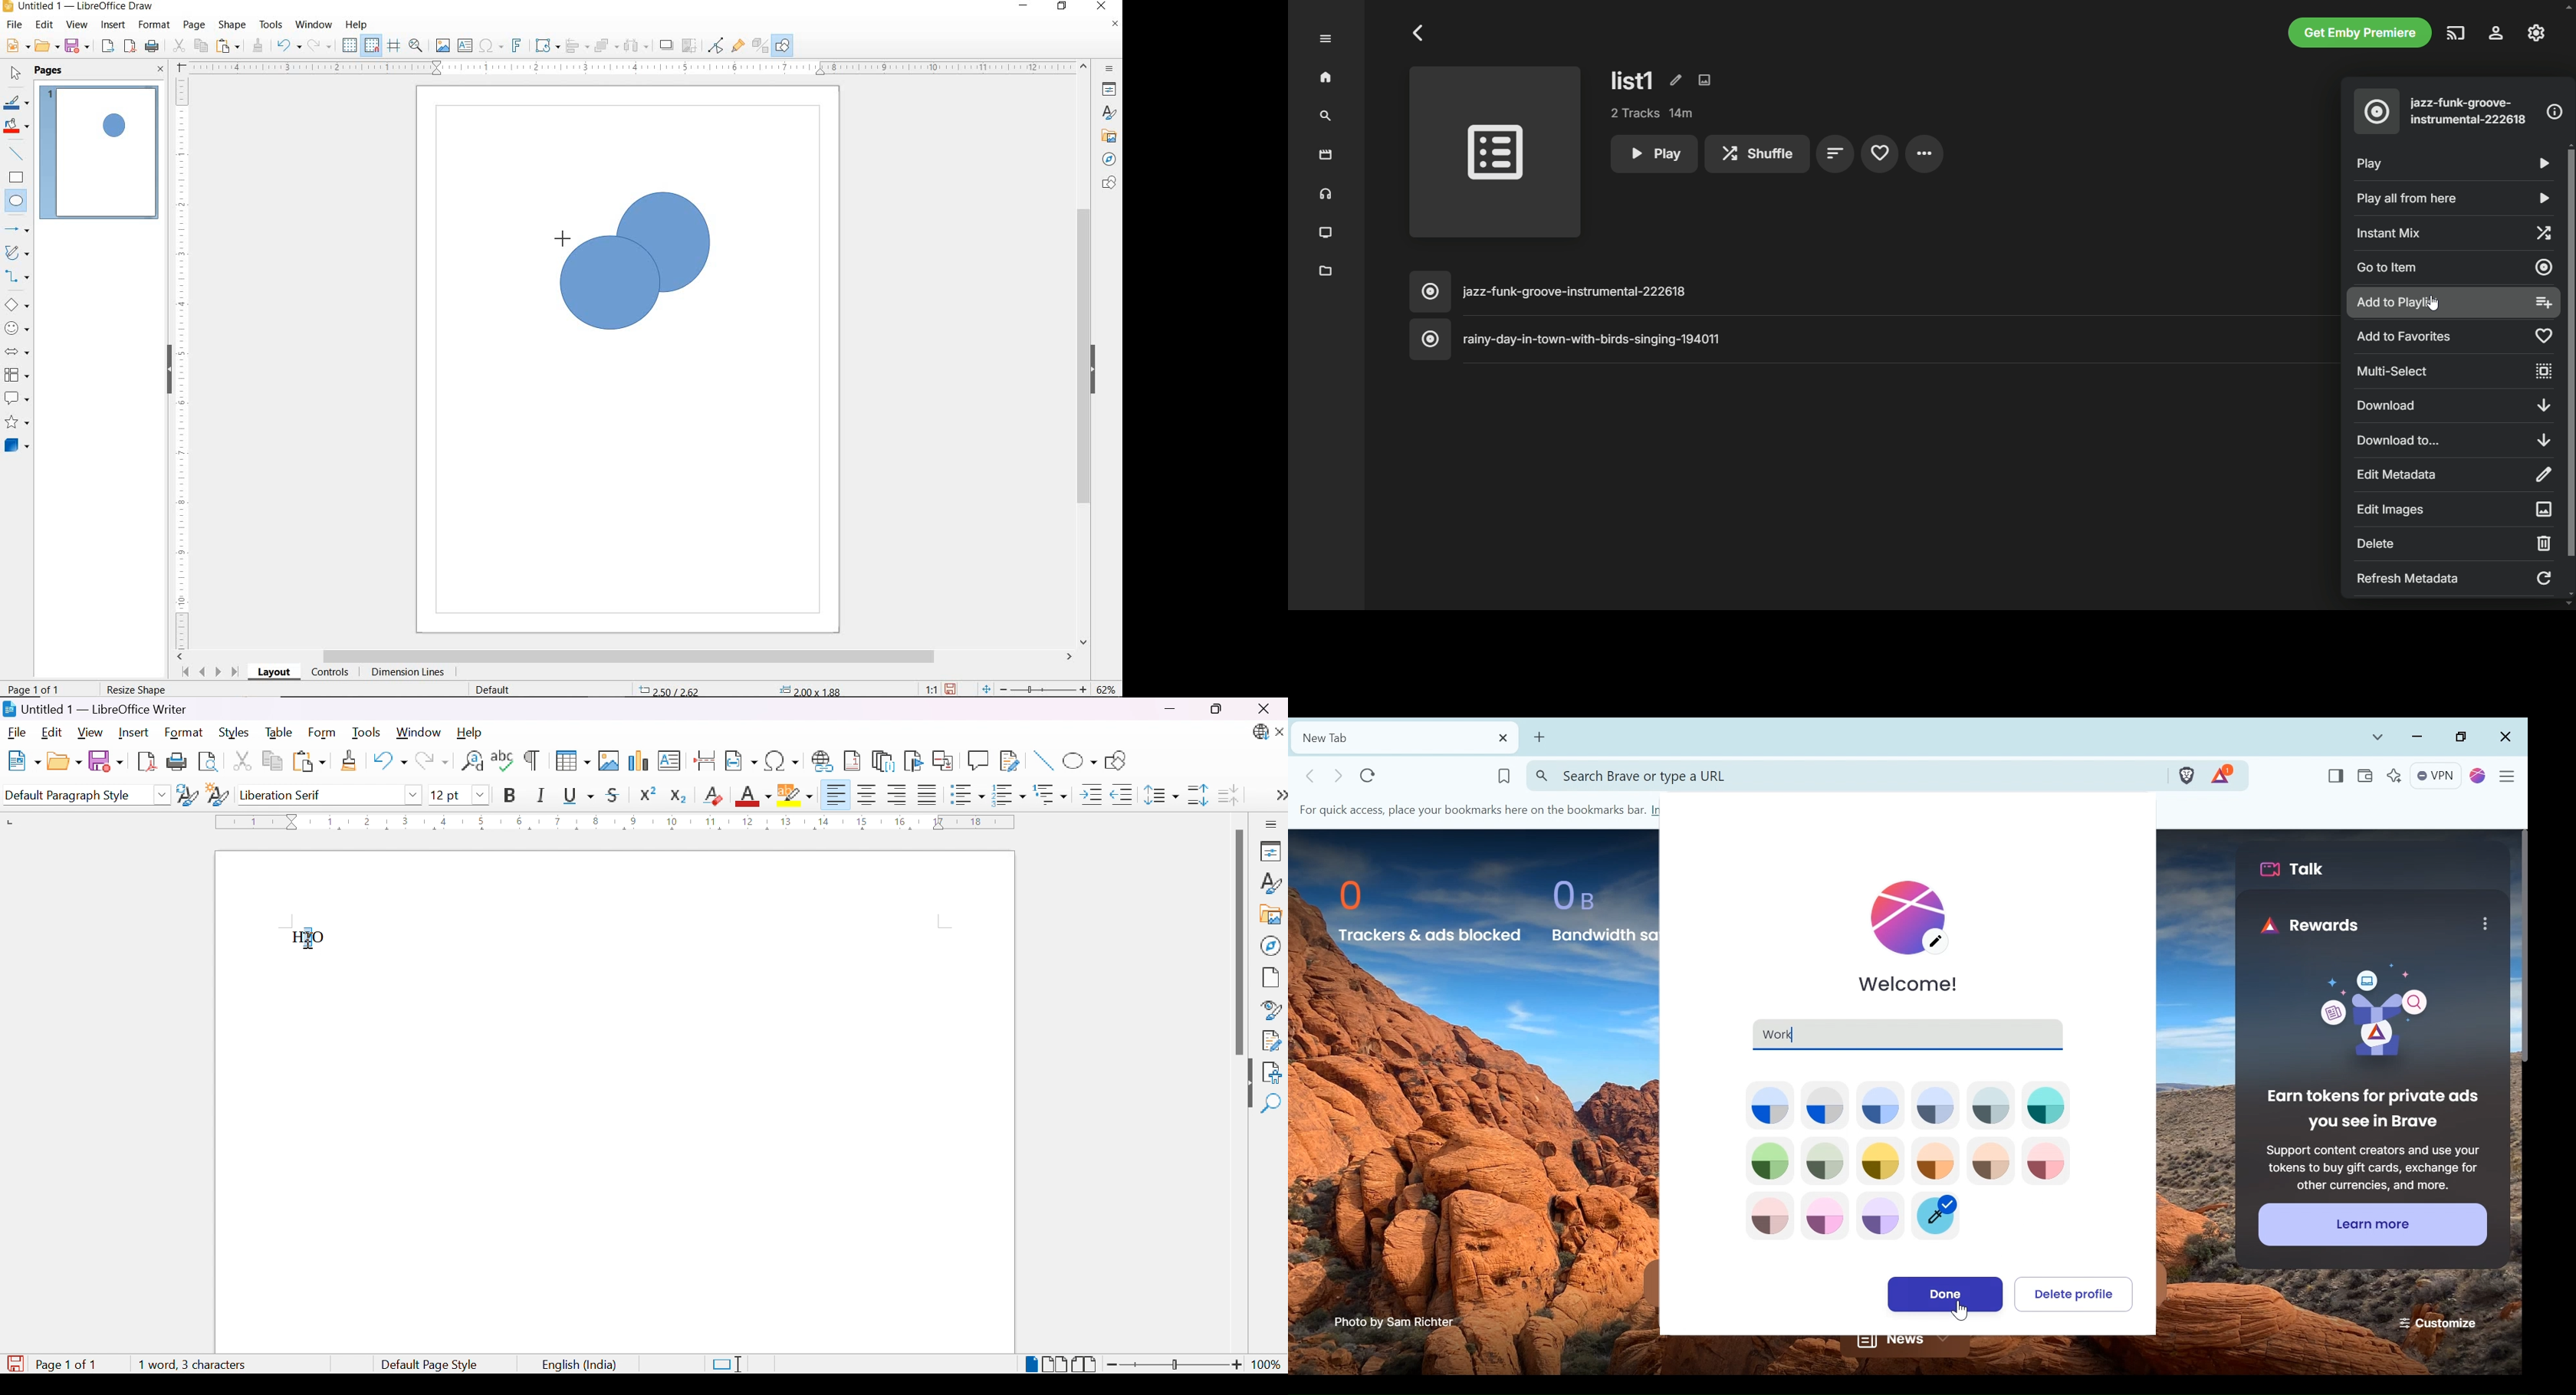 The width and height of the screenshot is (2576, 1400). Describe the element at coordinates (716, 45) in the screenshot. I see `TOGGLE POINT EDIT MODE` at that location.